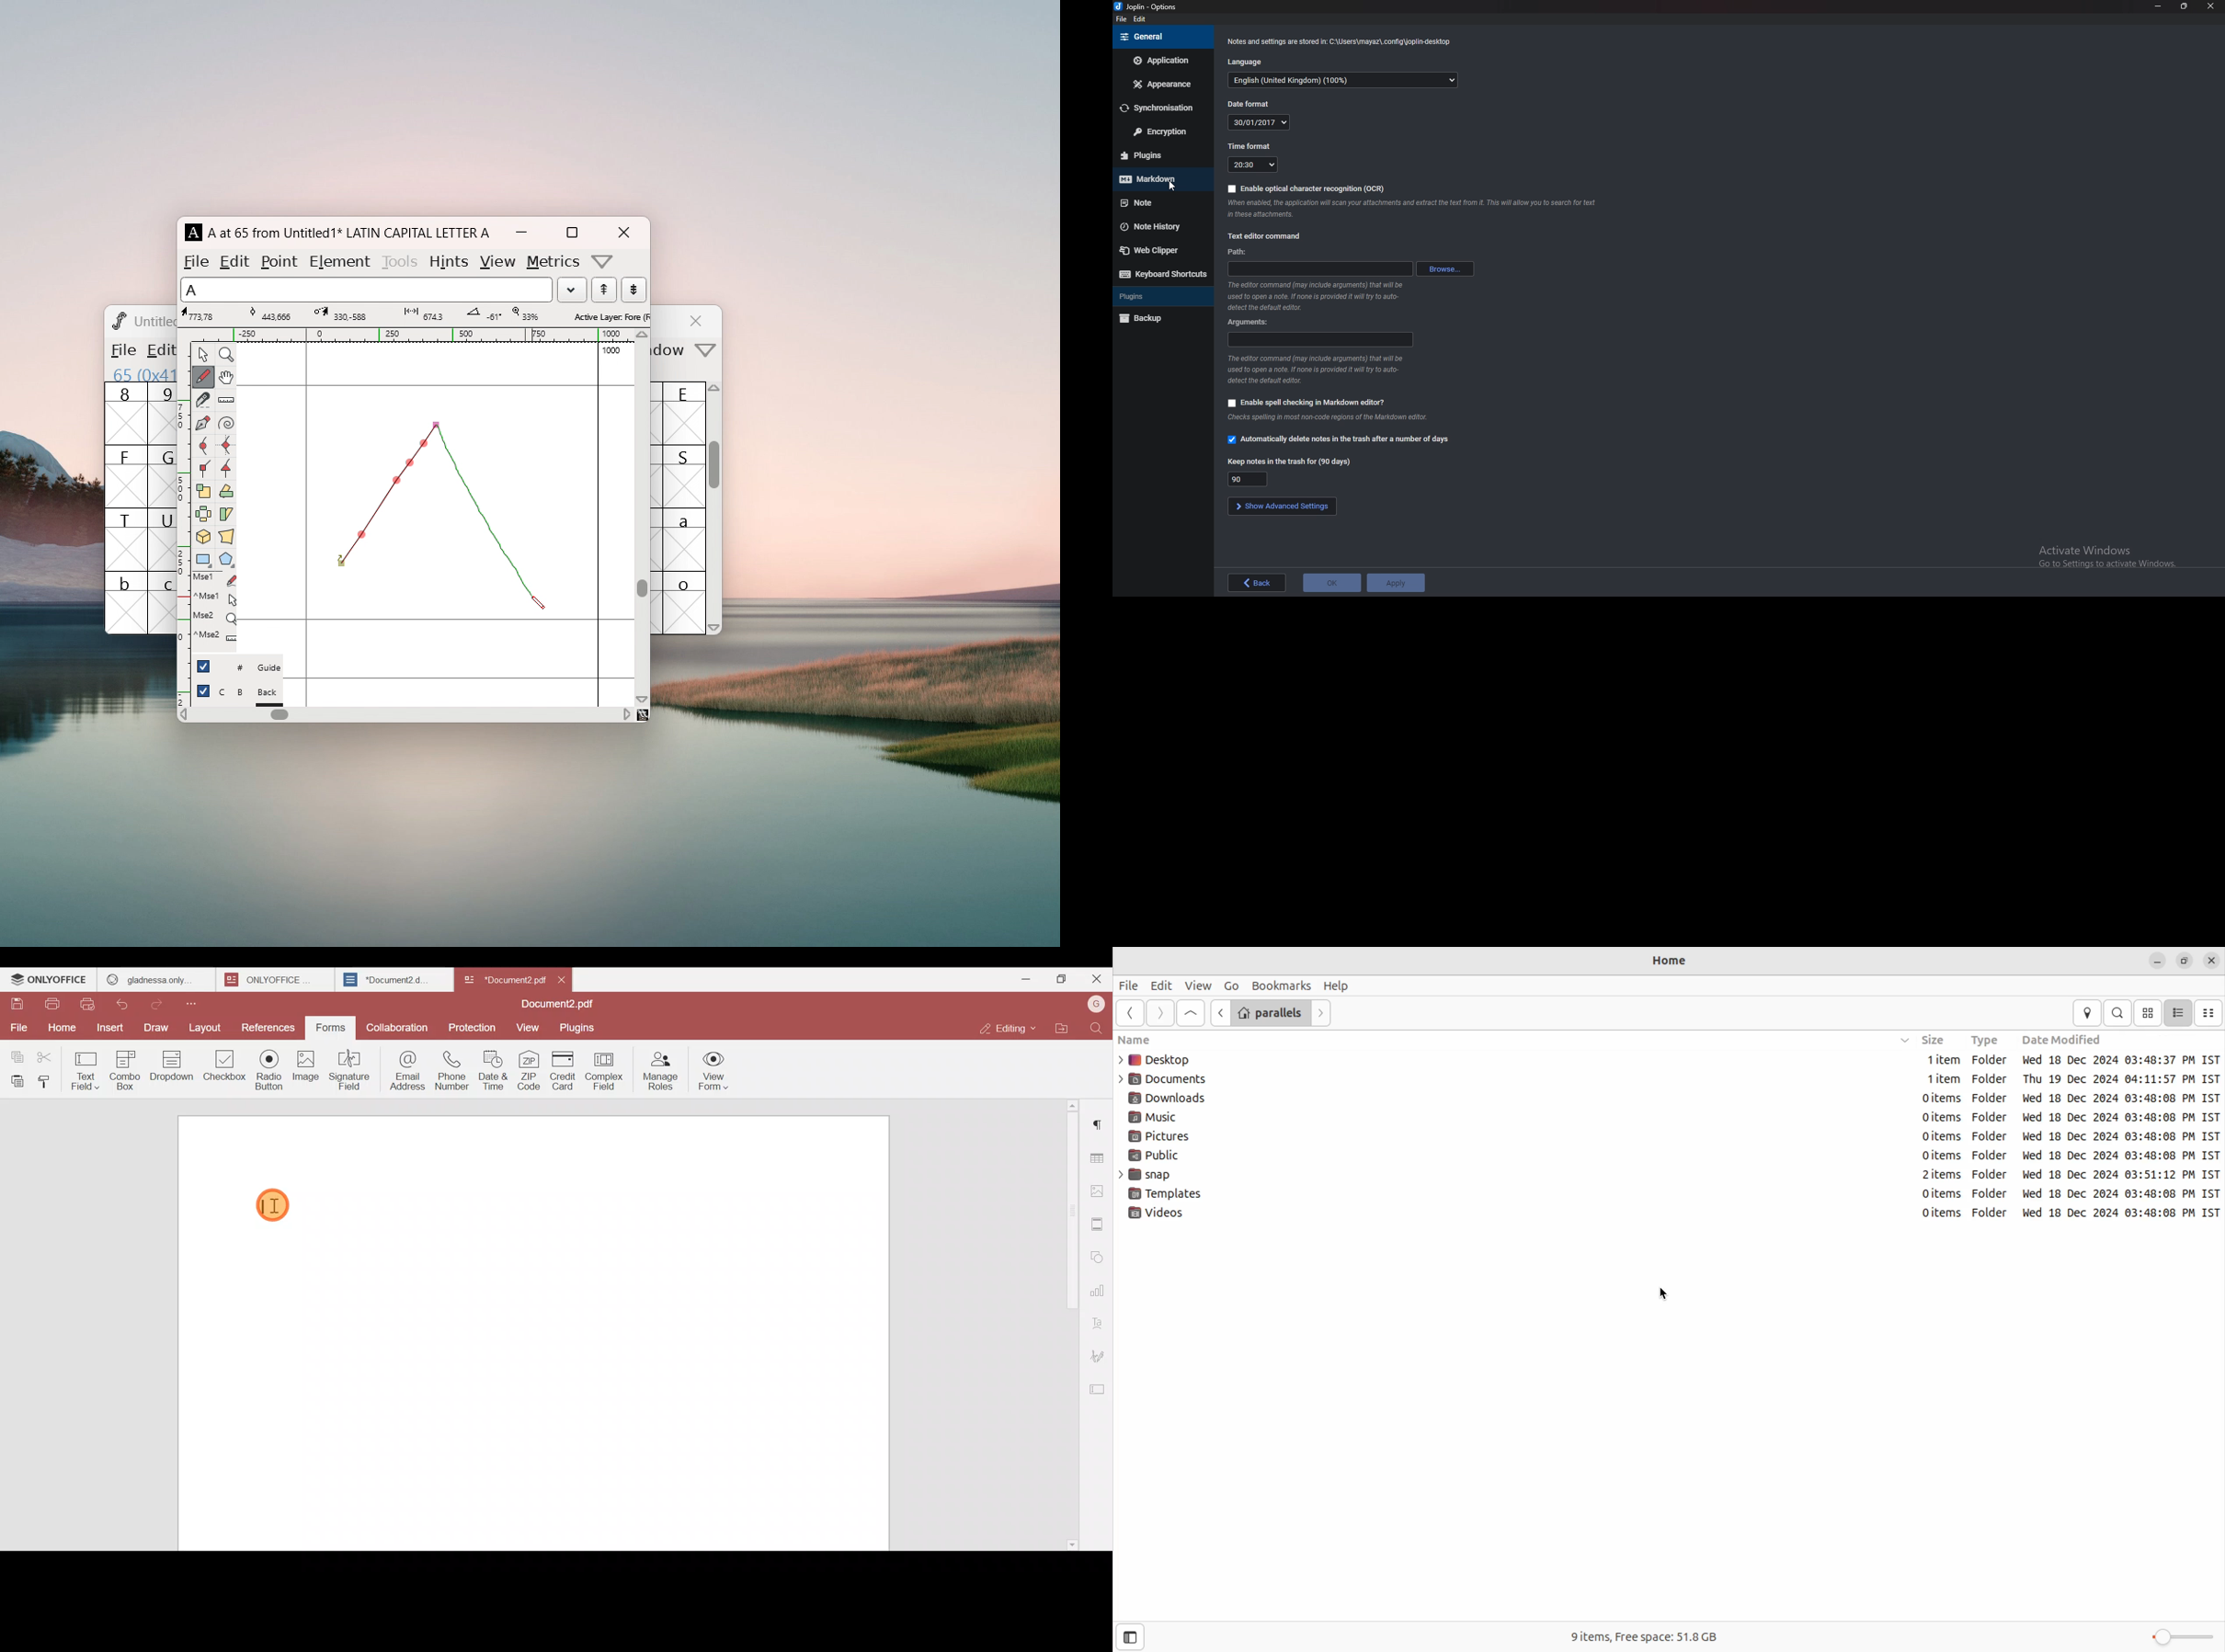 The width and height of the screenshot is (2240, 1652). I want to click on polygon or star, so click(227, 561).